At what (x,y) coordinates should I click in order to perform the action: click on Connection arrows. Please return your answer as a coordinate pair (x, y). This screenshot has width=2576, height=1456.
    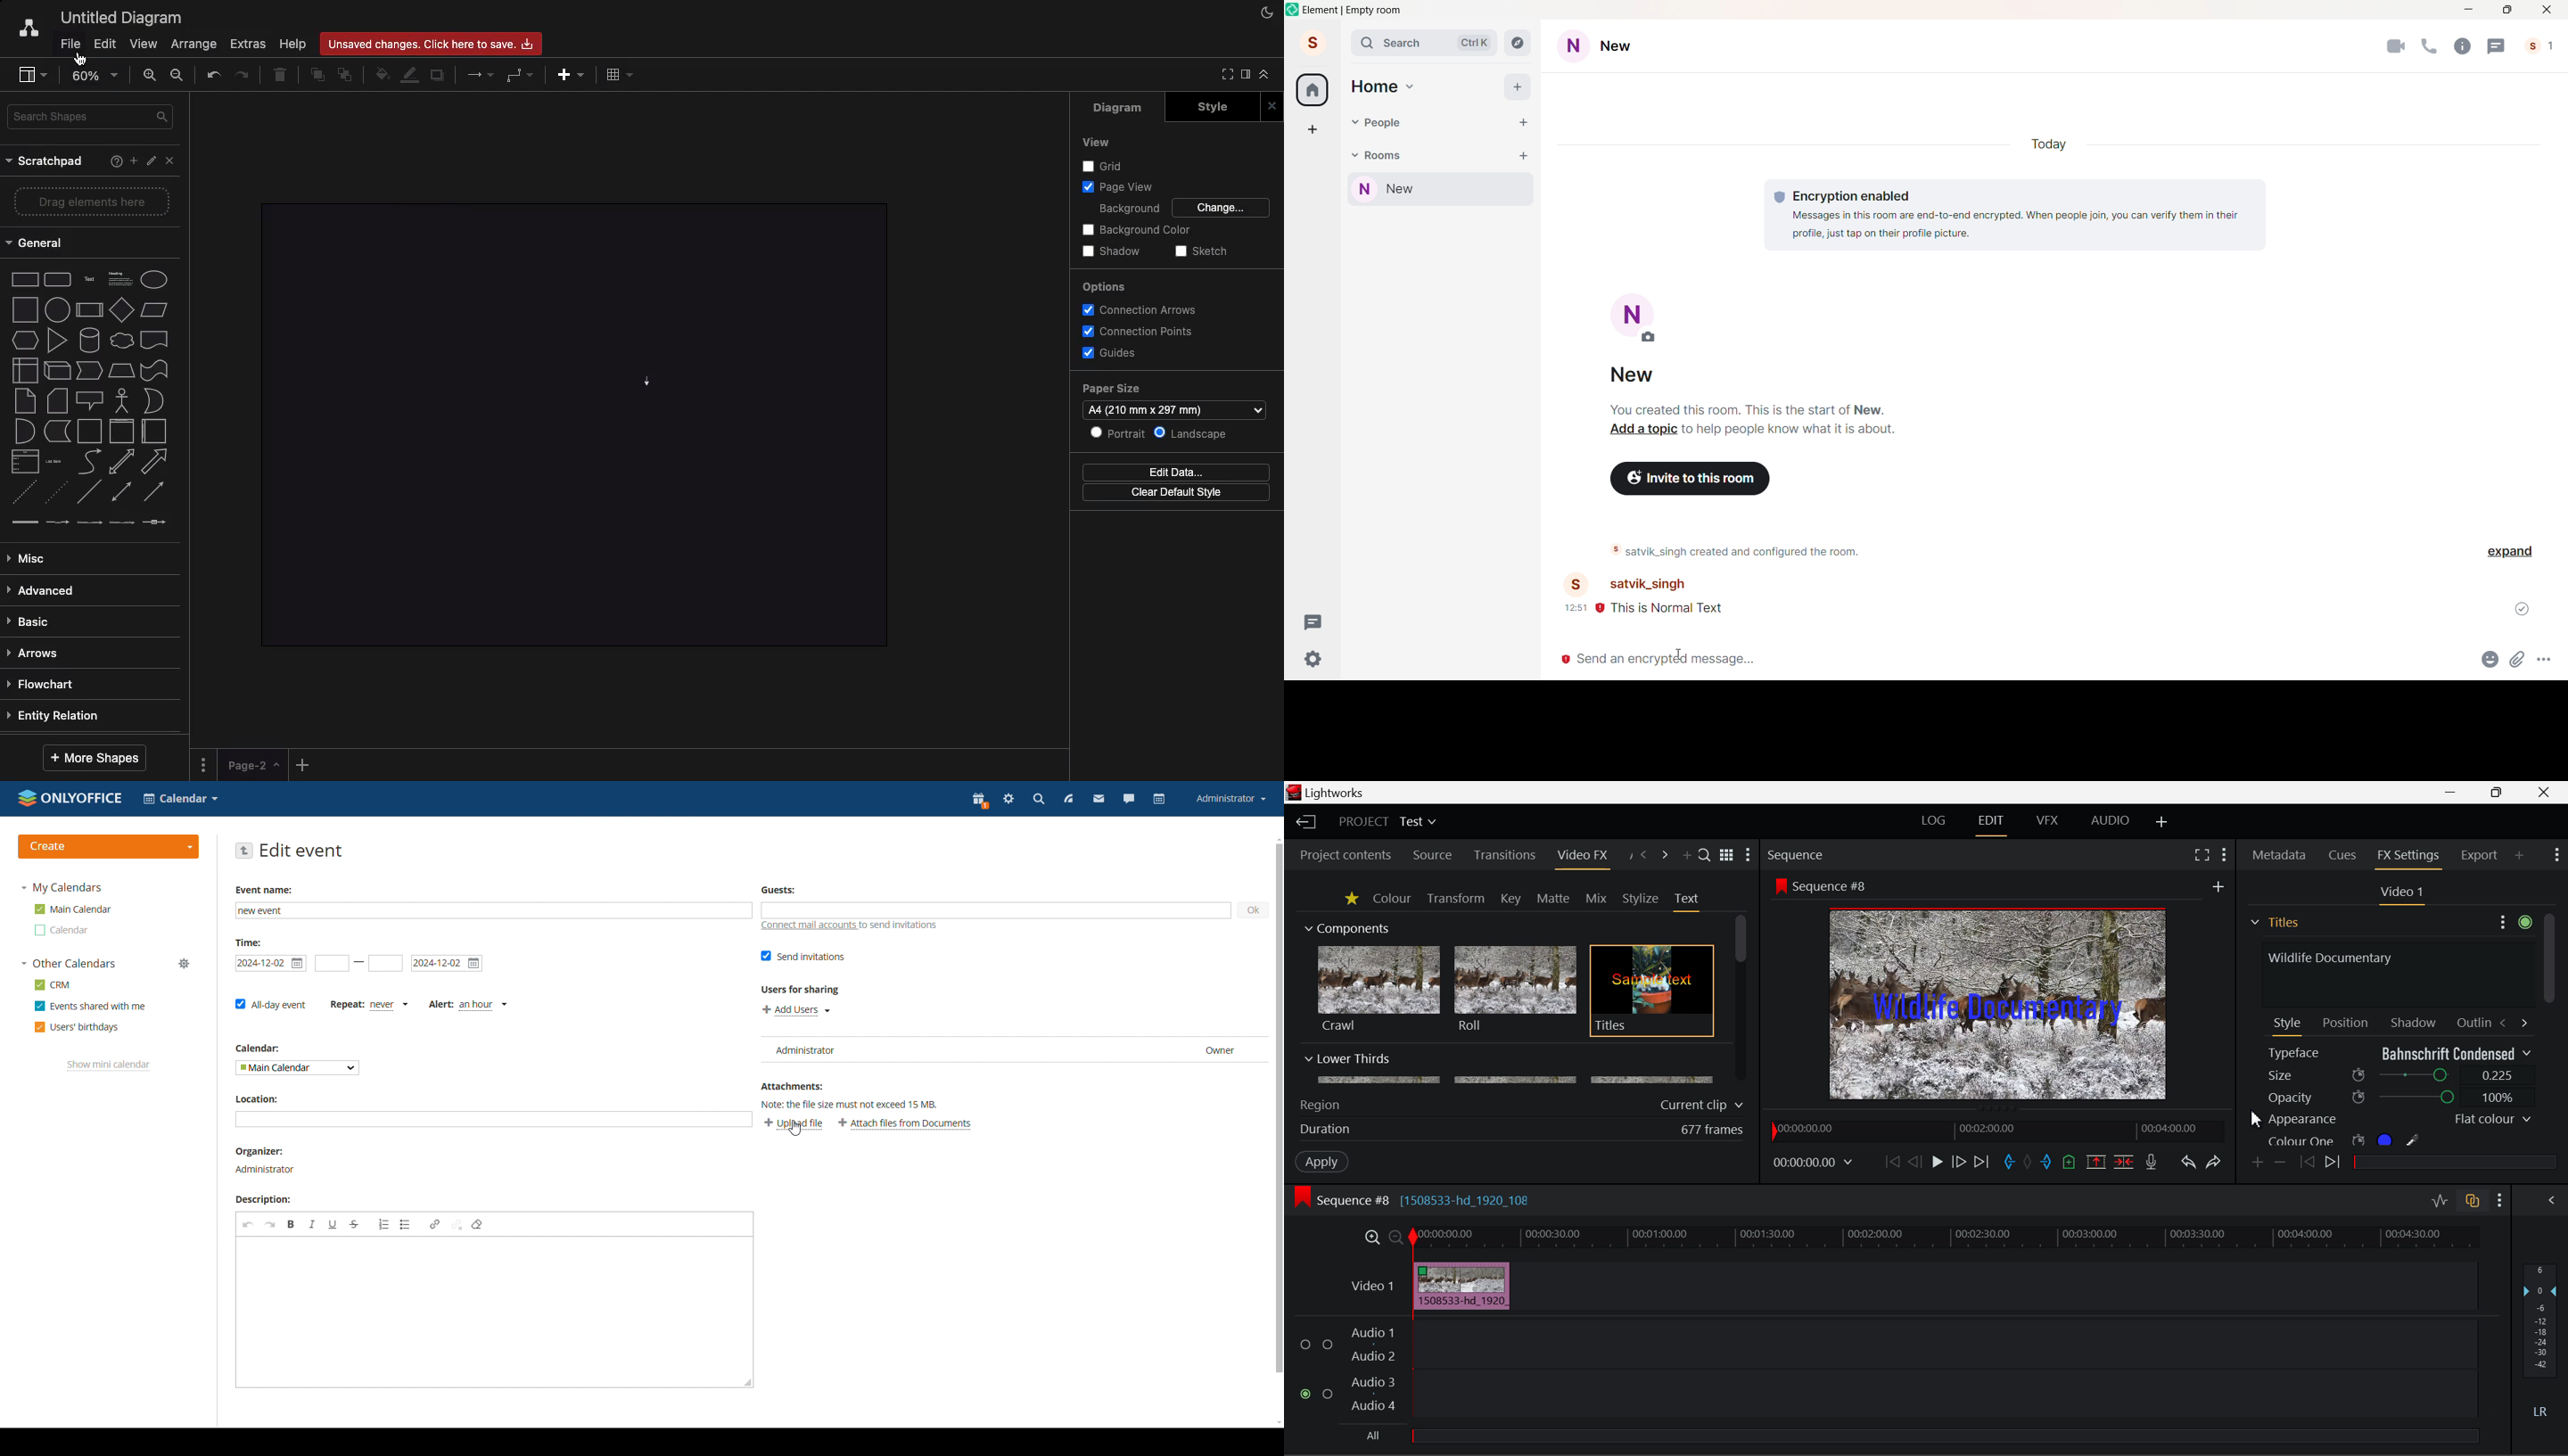
    Looking at the image, I should click on (1144, 309).